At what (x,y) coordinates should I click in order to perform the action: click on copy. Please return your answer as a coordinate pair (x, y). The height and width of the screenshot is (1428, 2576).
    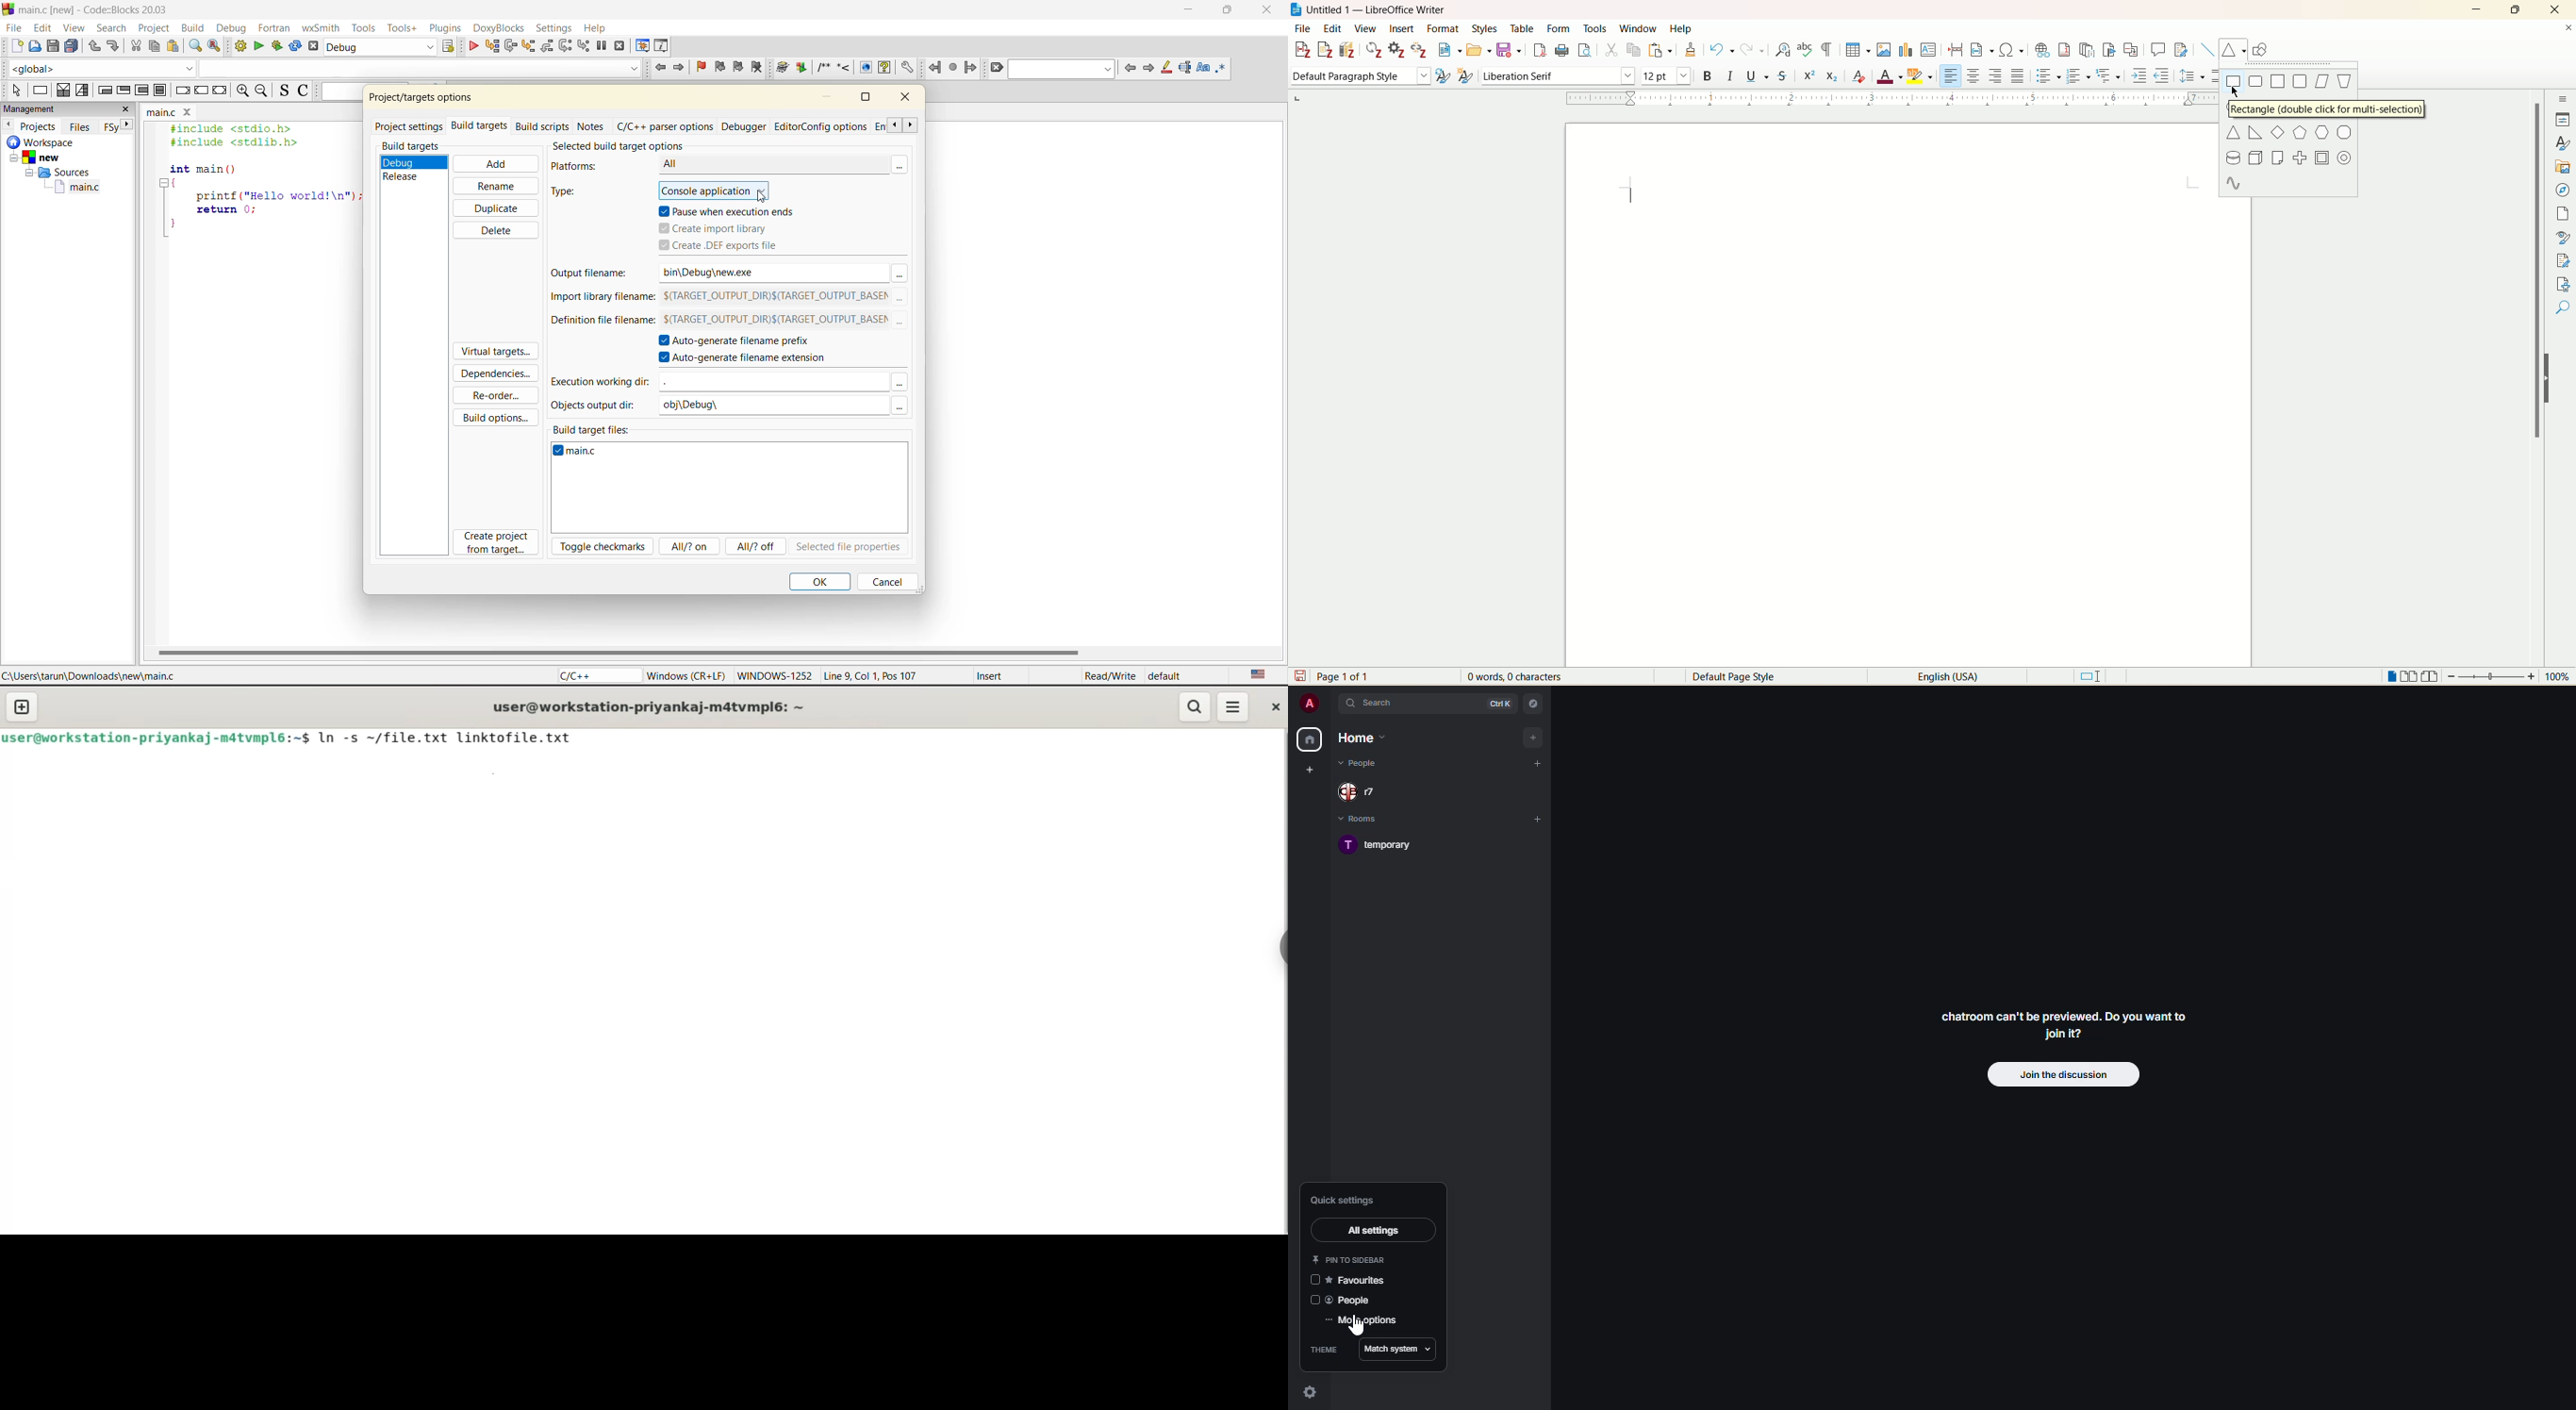
    Looking at the image, I should click on (1633, 52).